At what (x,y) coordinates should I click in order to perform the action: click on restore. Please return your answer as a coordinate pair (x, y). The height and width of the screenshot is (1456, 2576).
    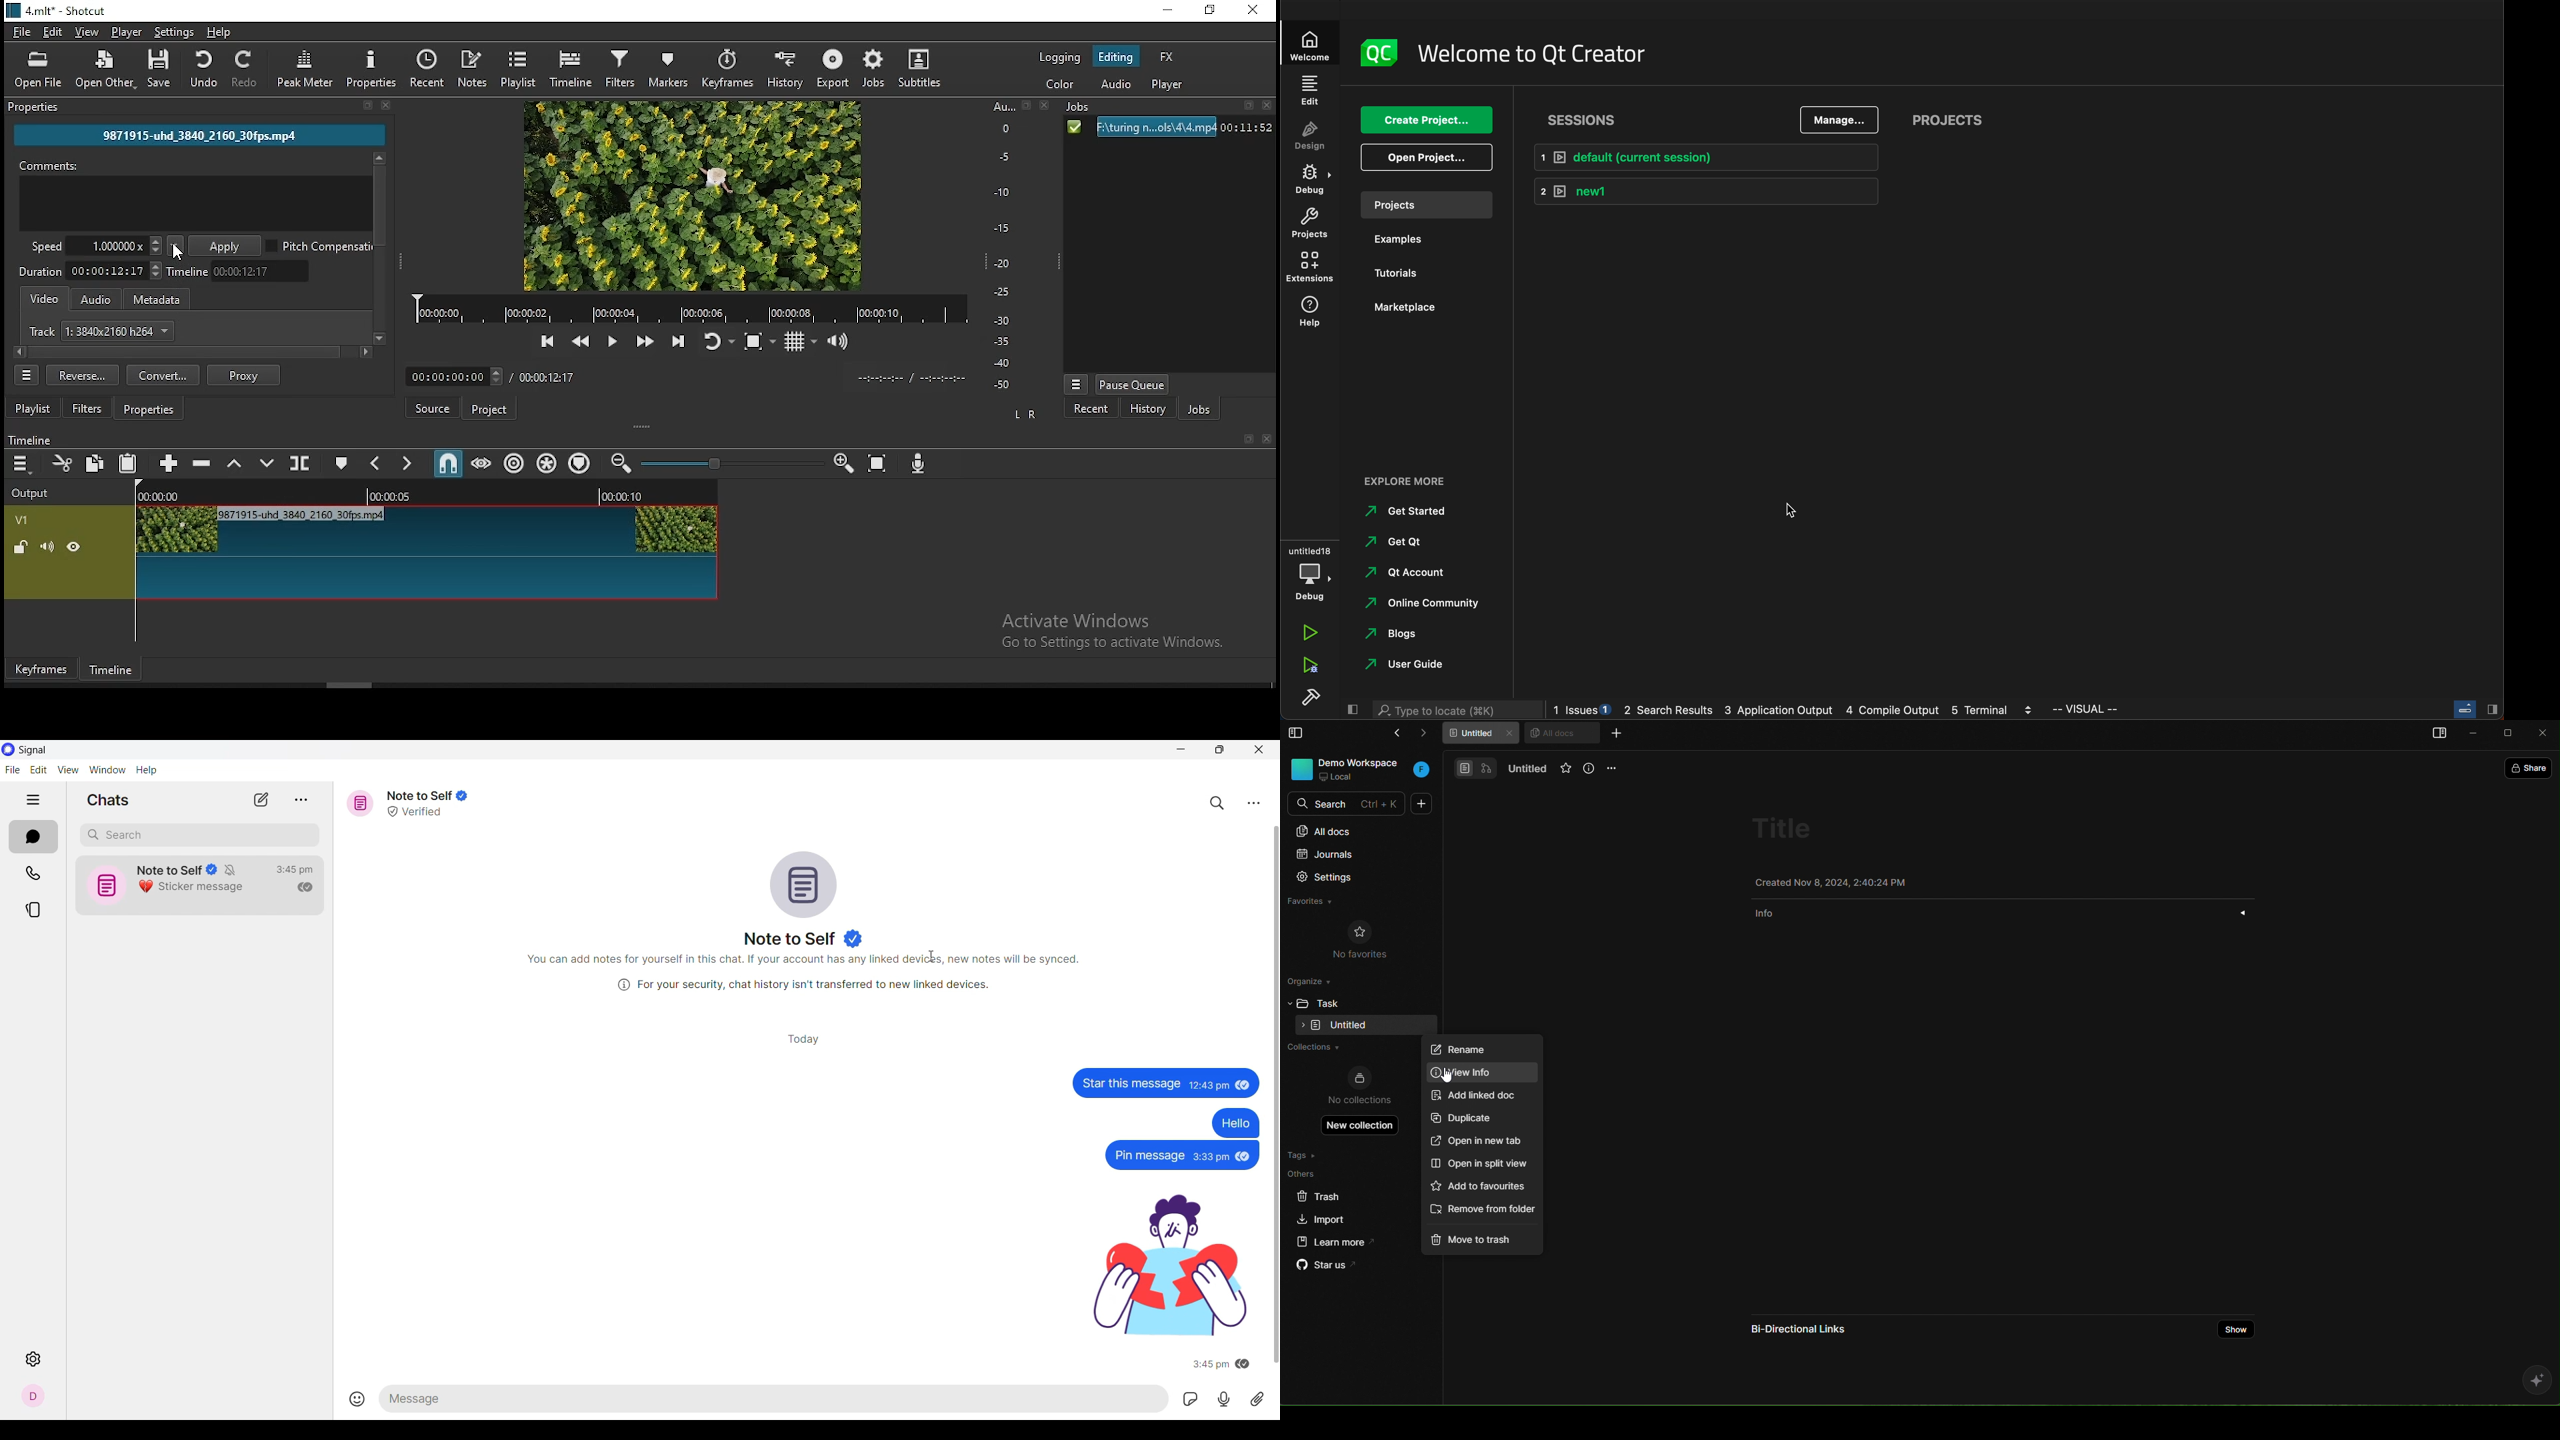
    Looking at the image, I should click on (1213, 12).